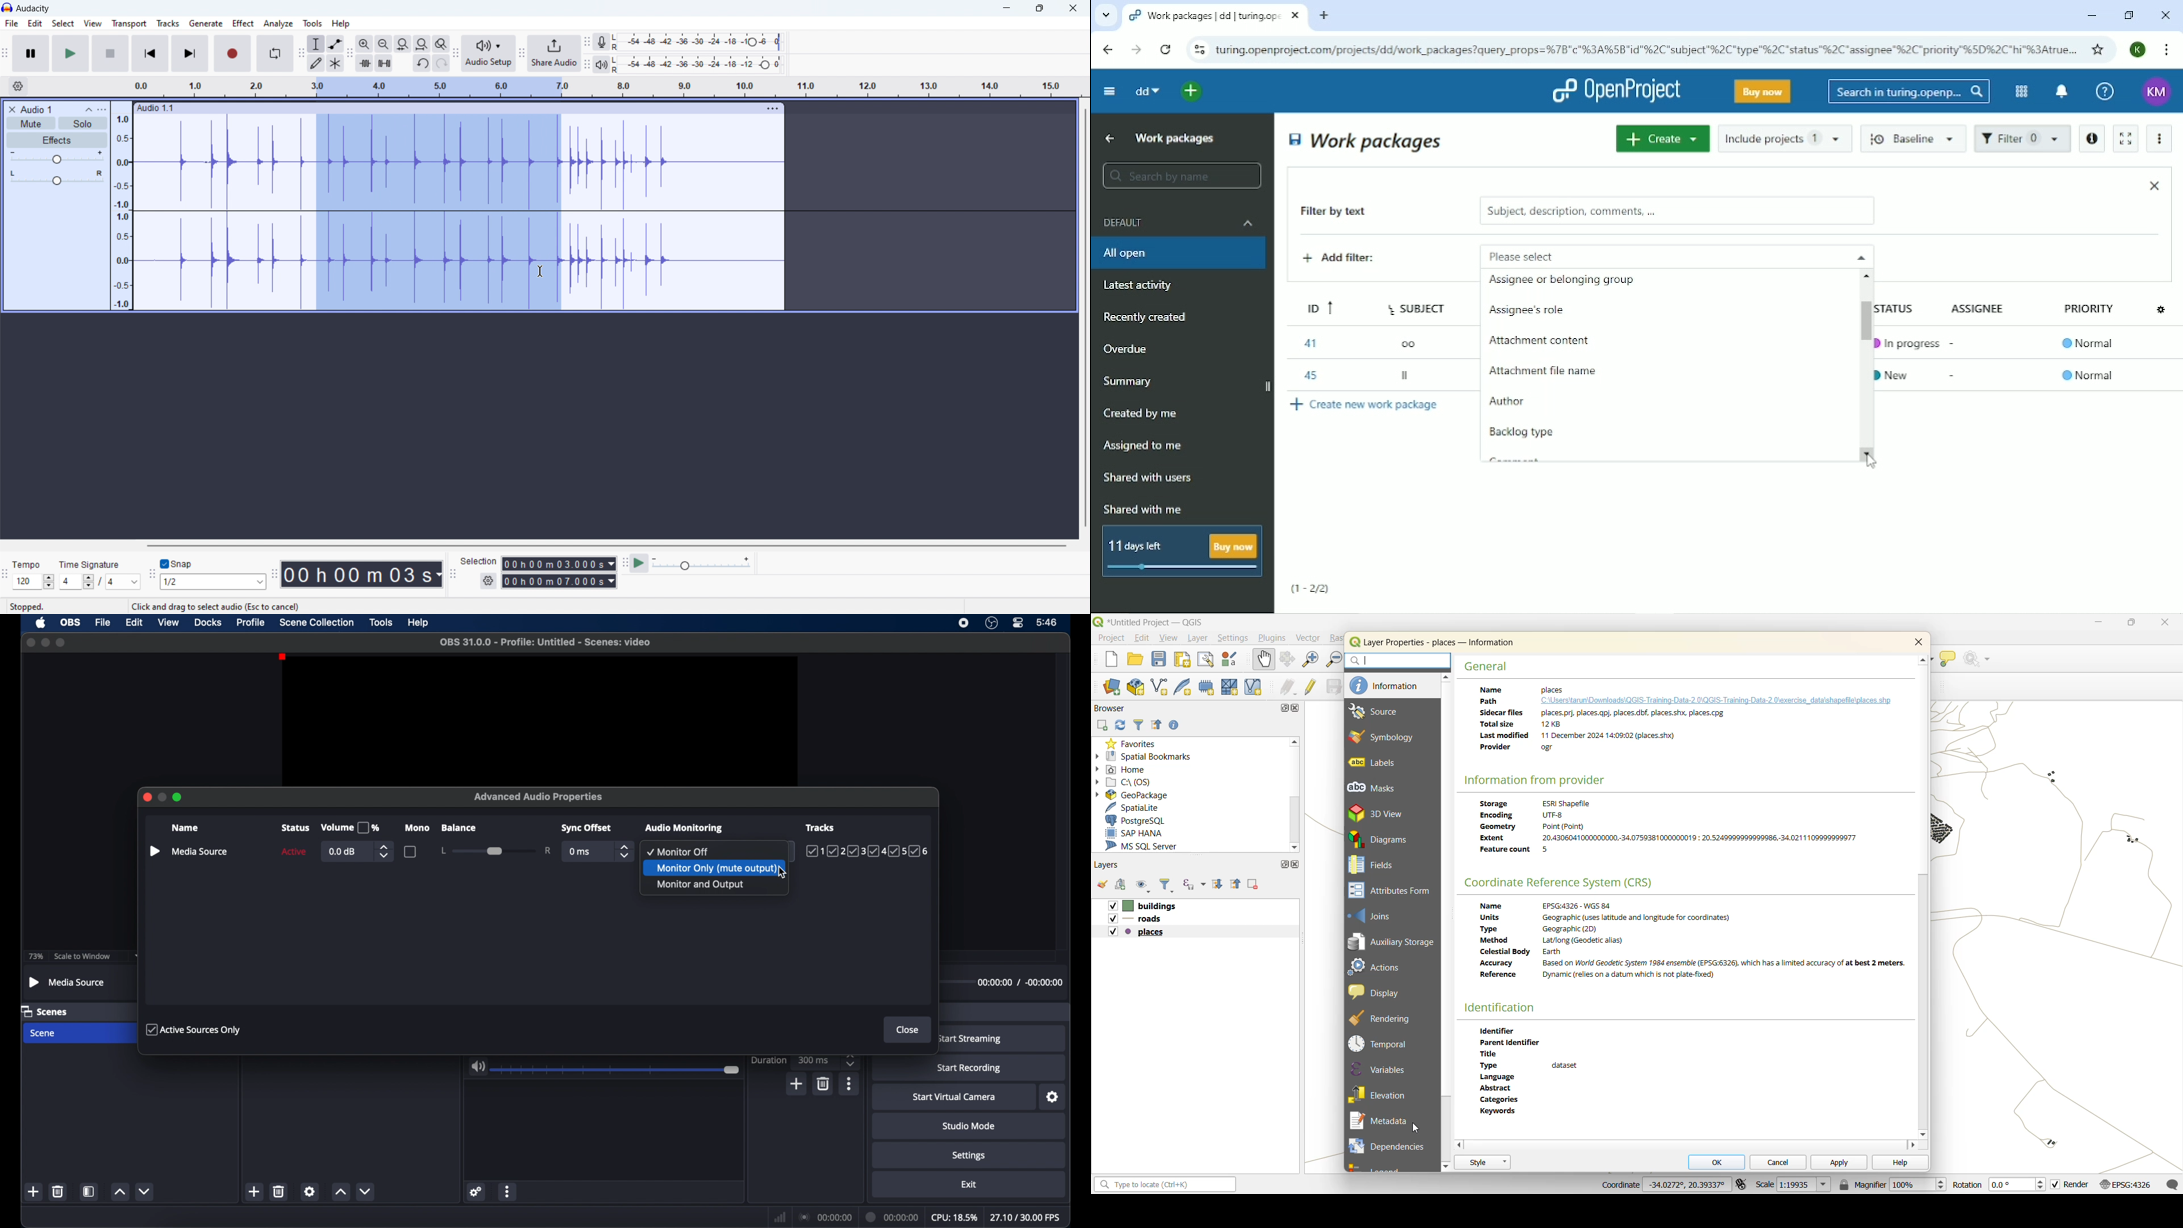 The height and width of the screenshot is (1232, 2184). What do you see at coordinates (1165, 49) in the screenshot?
I see `Reload this page` at bounding box center [1165, 49].